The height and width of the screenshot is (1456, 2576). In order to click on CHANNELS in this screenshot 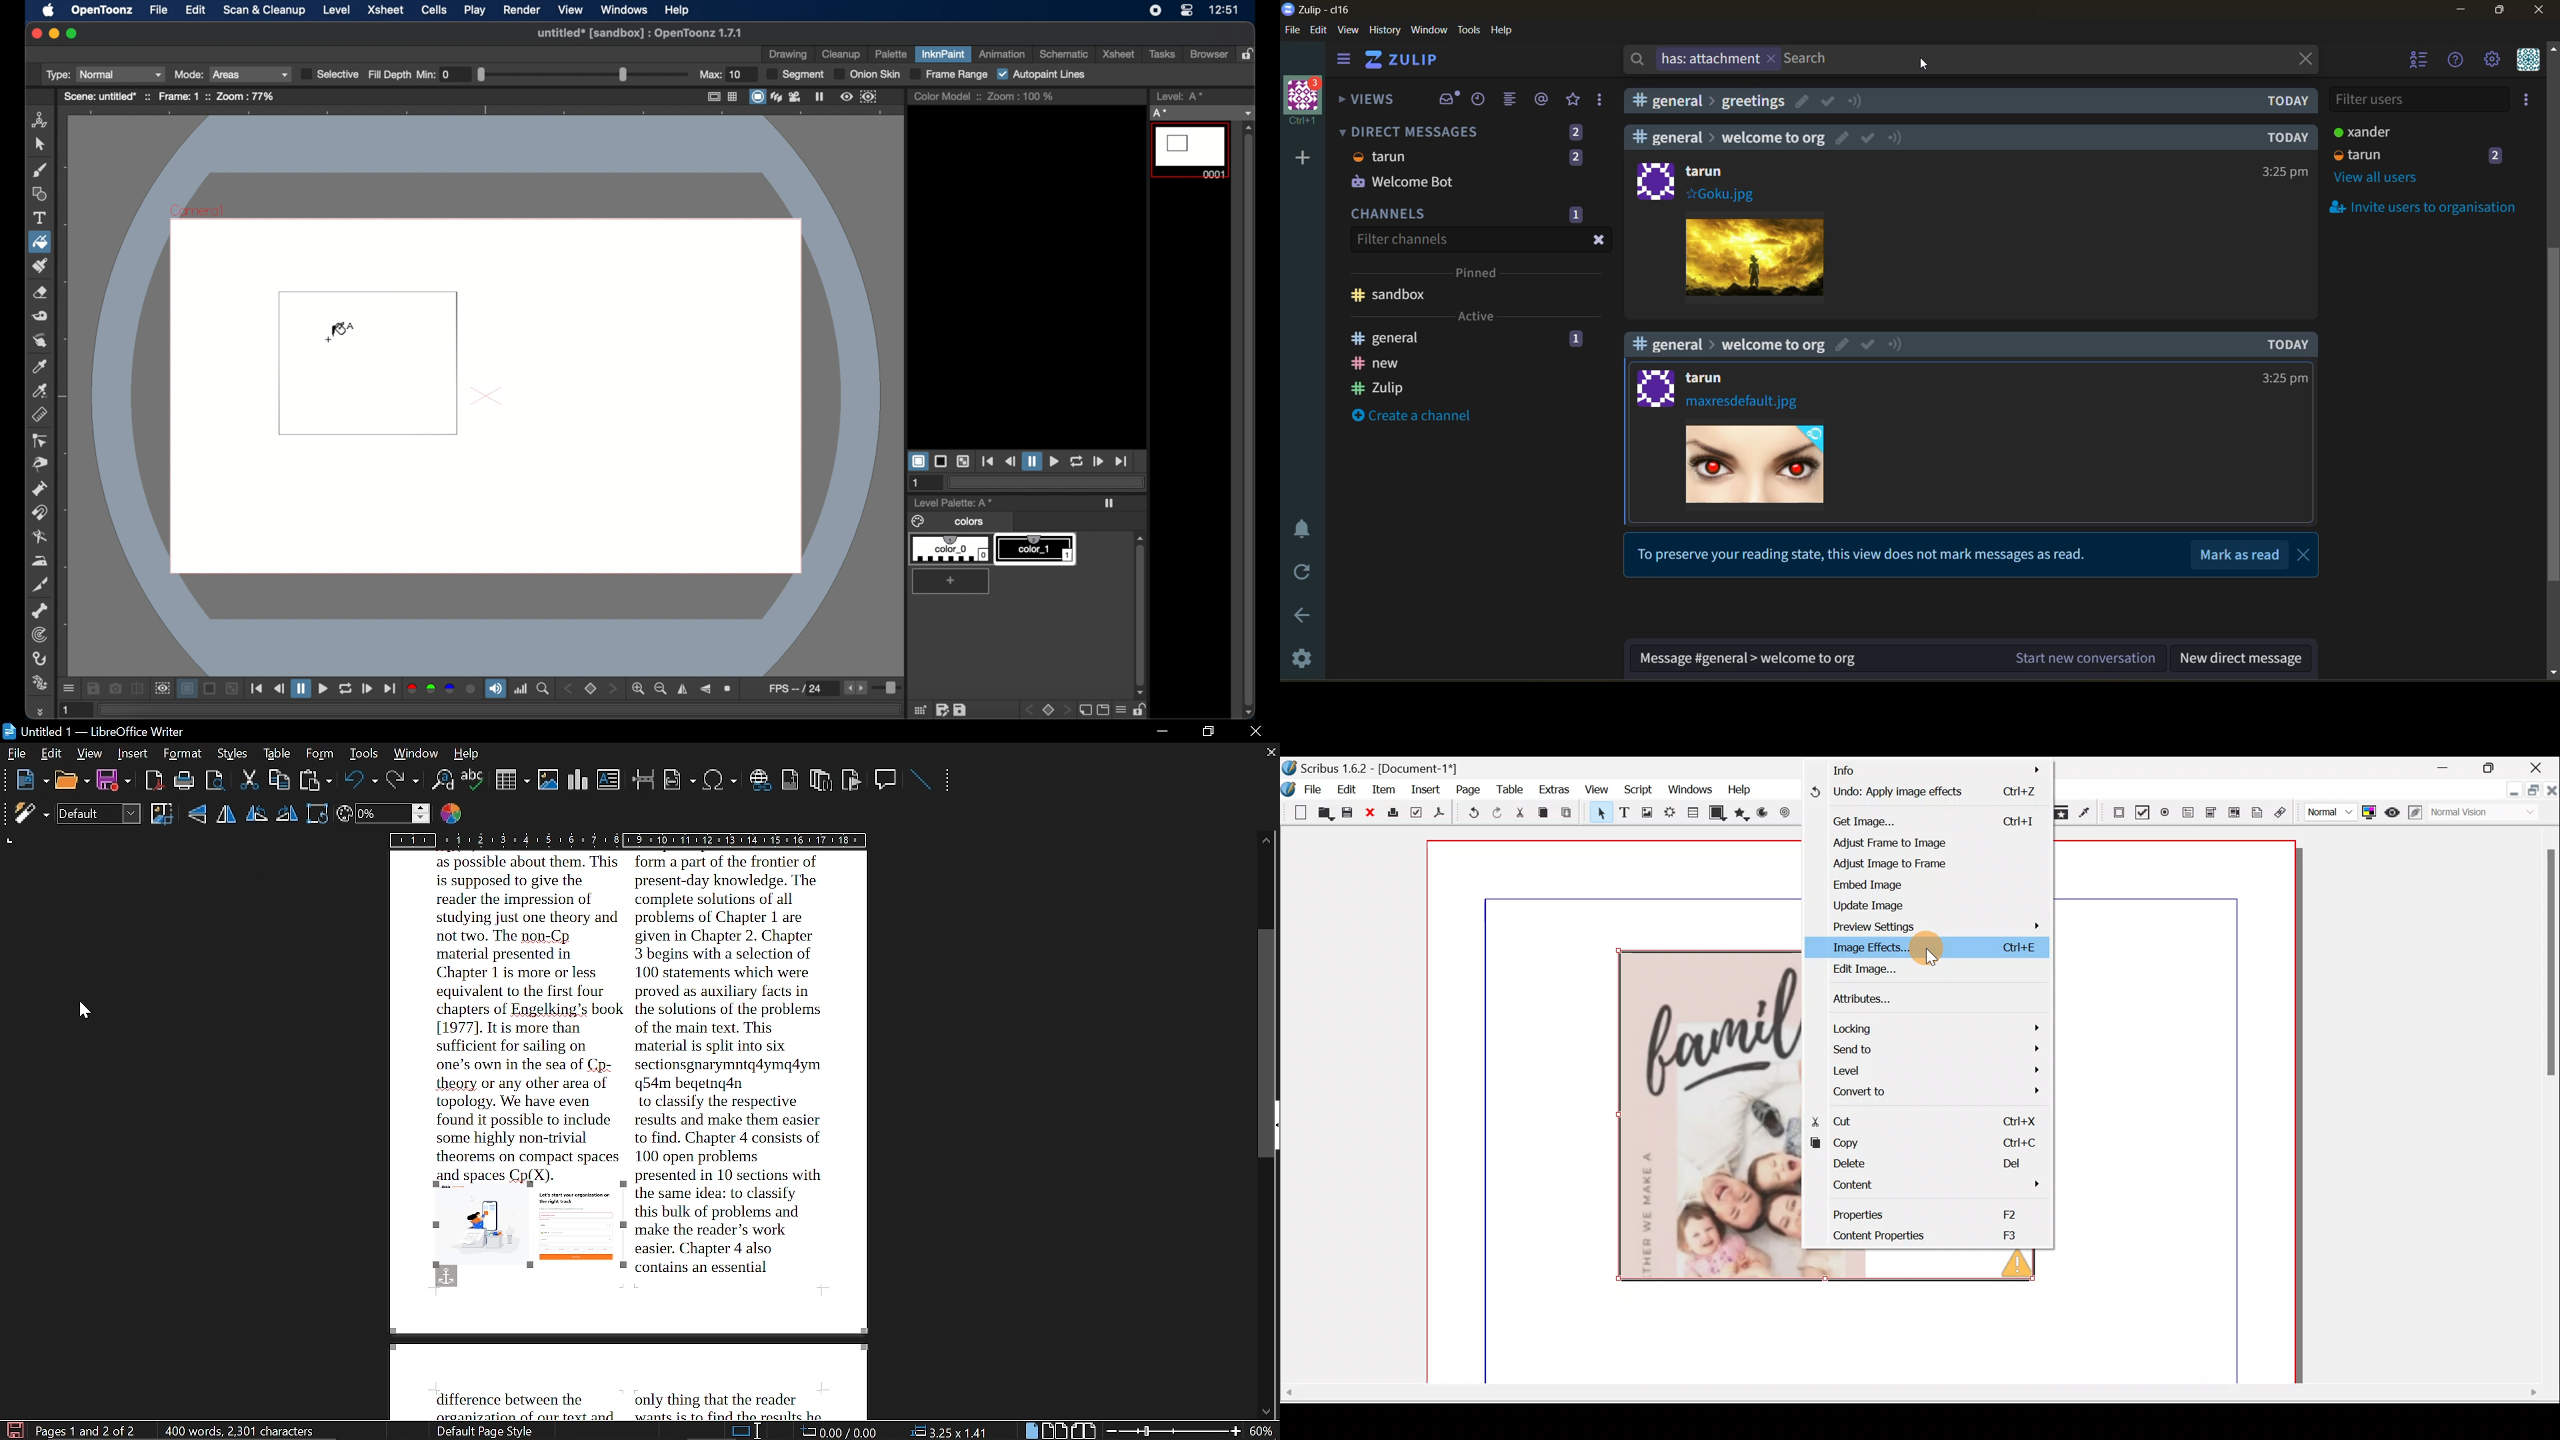, I will do `click(1391, 216)`.